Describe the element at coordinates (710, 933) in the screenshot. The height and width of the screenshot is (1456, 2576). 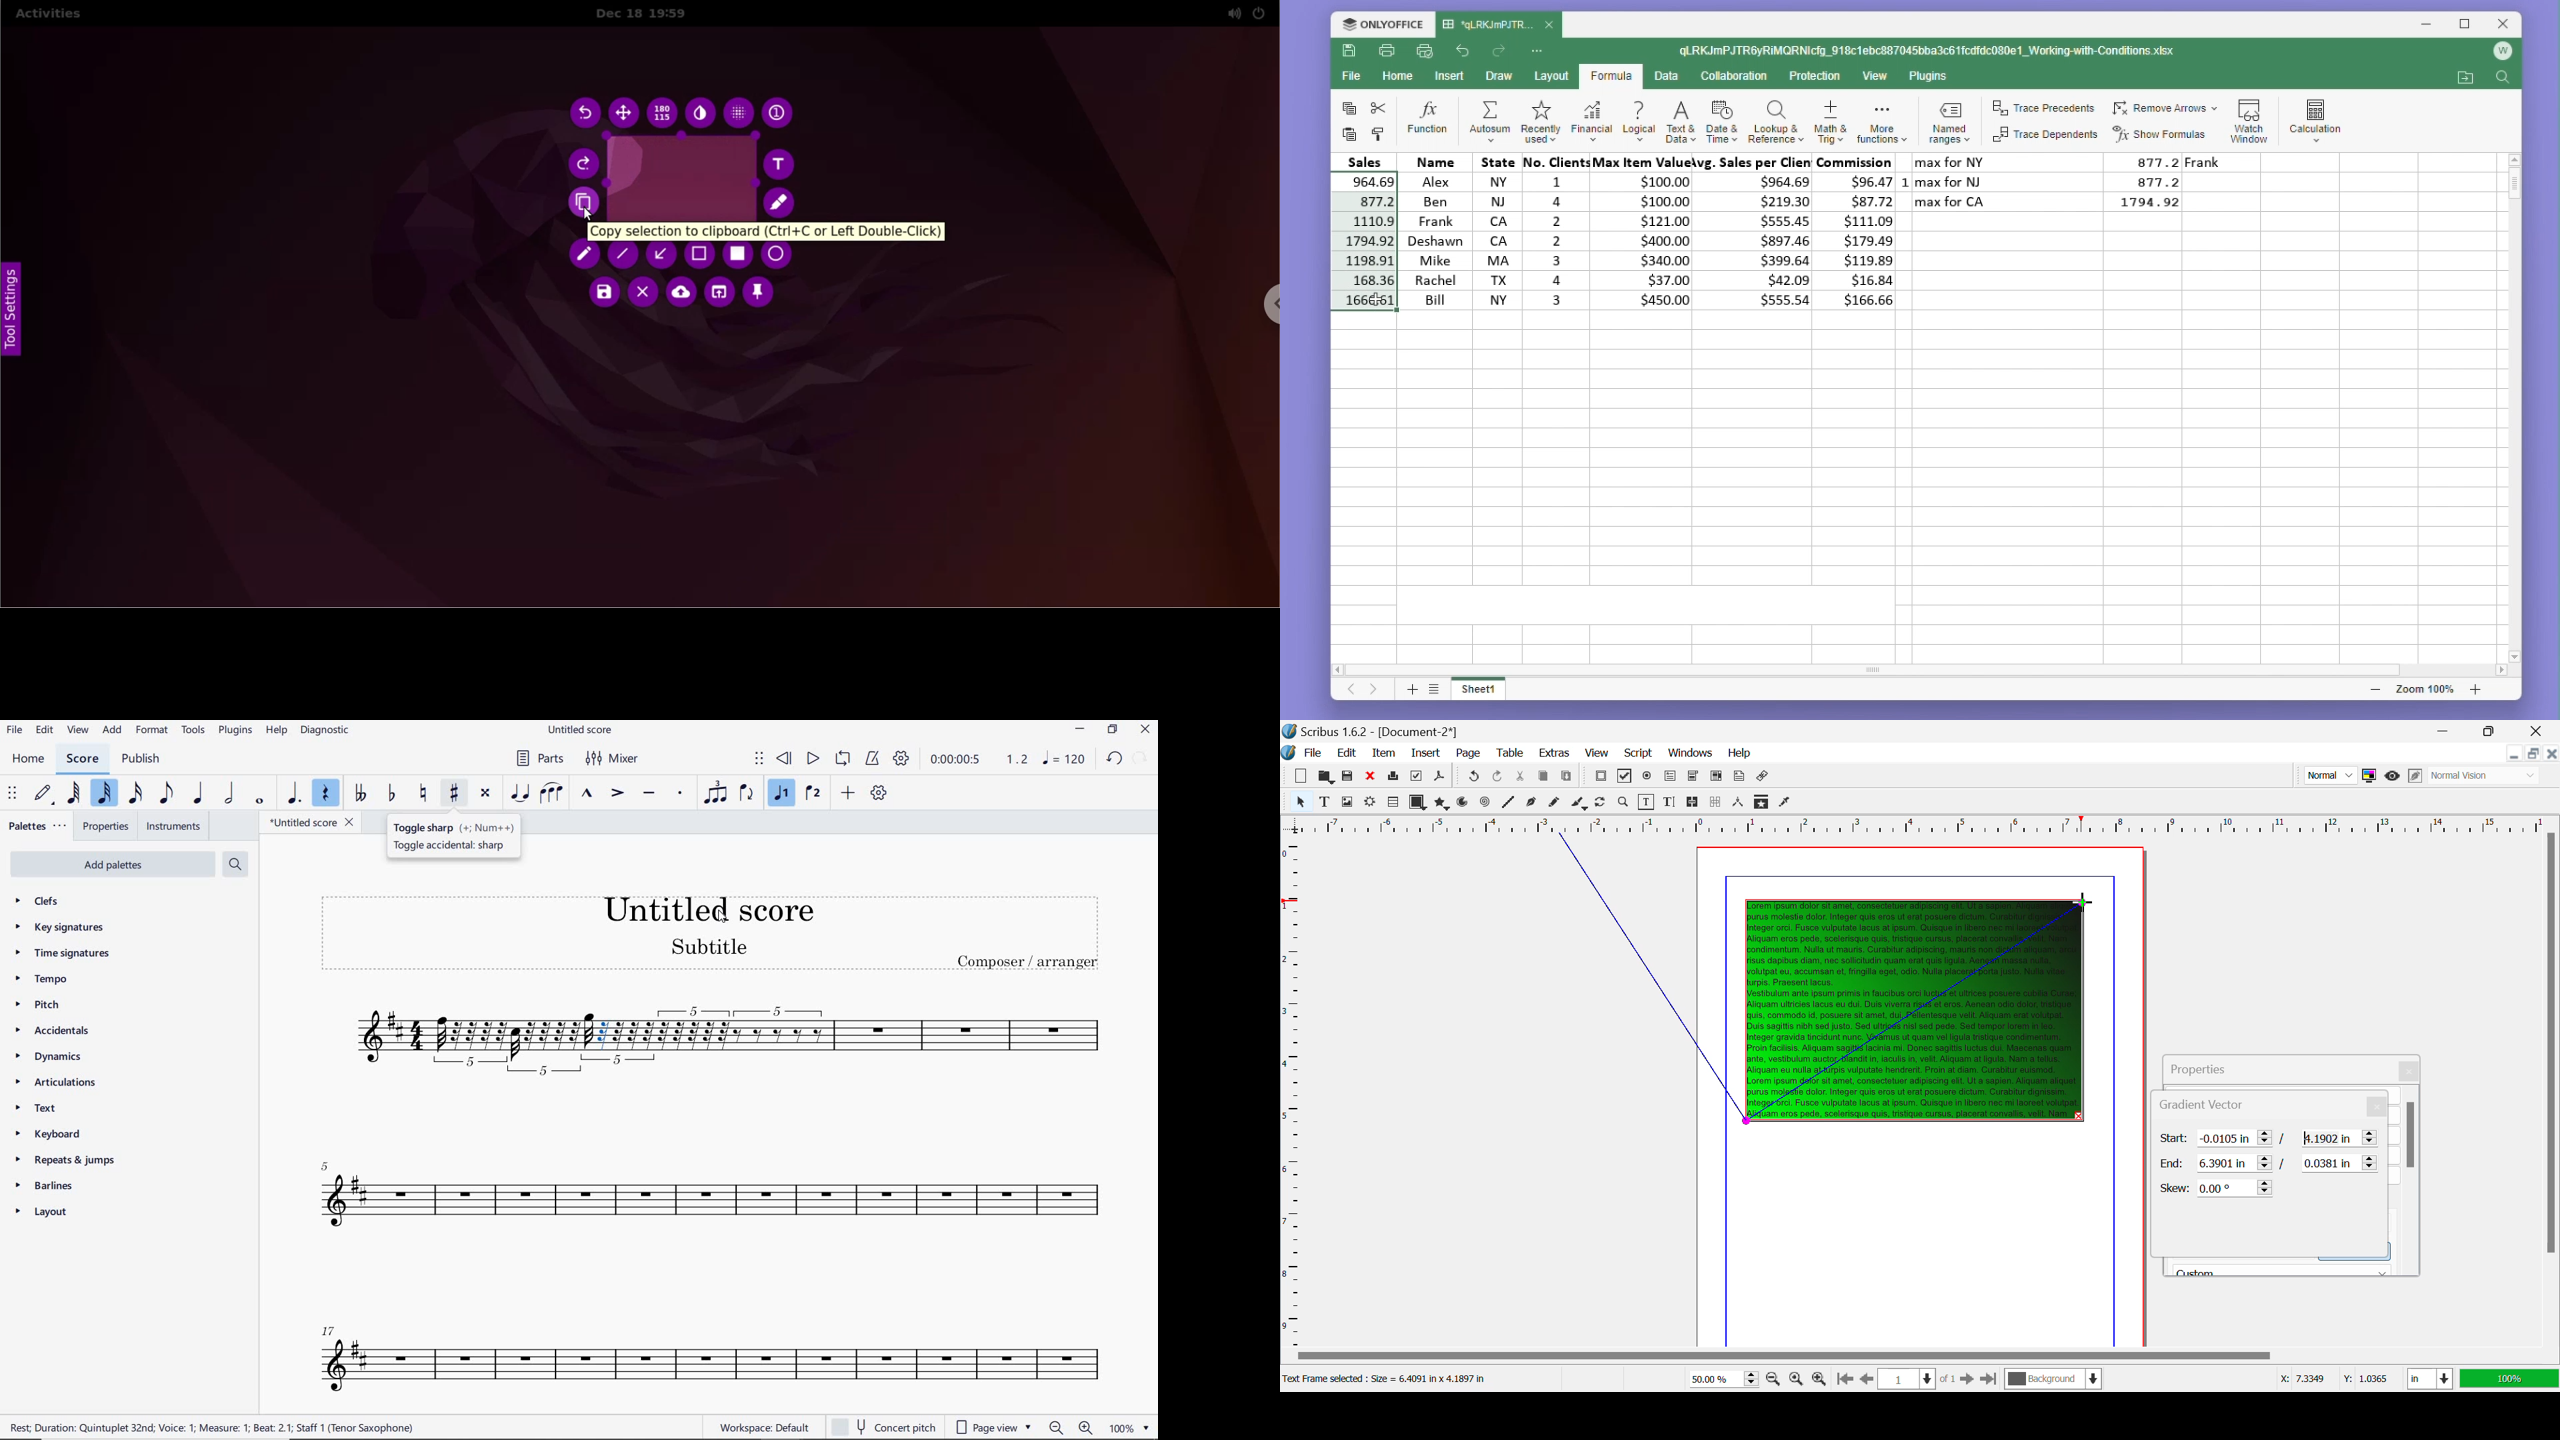
I see `title` at that location.